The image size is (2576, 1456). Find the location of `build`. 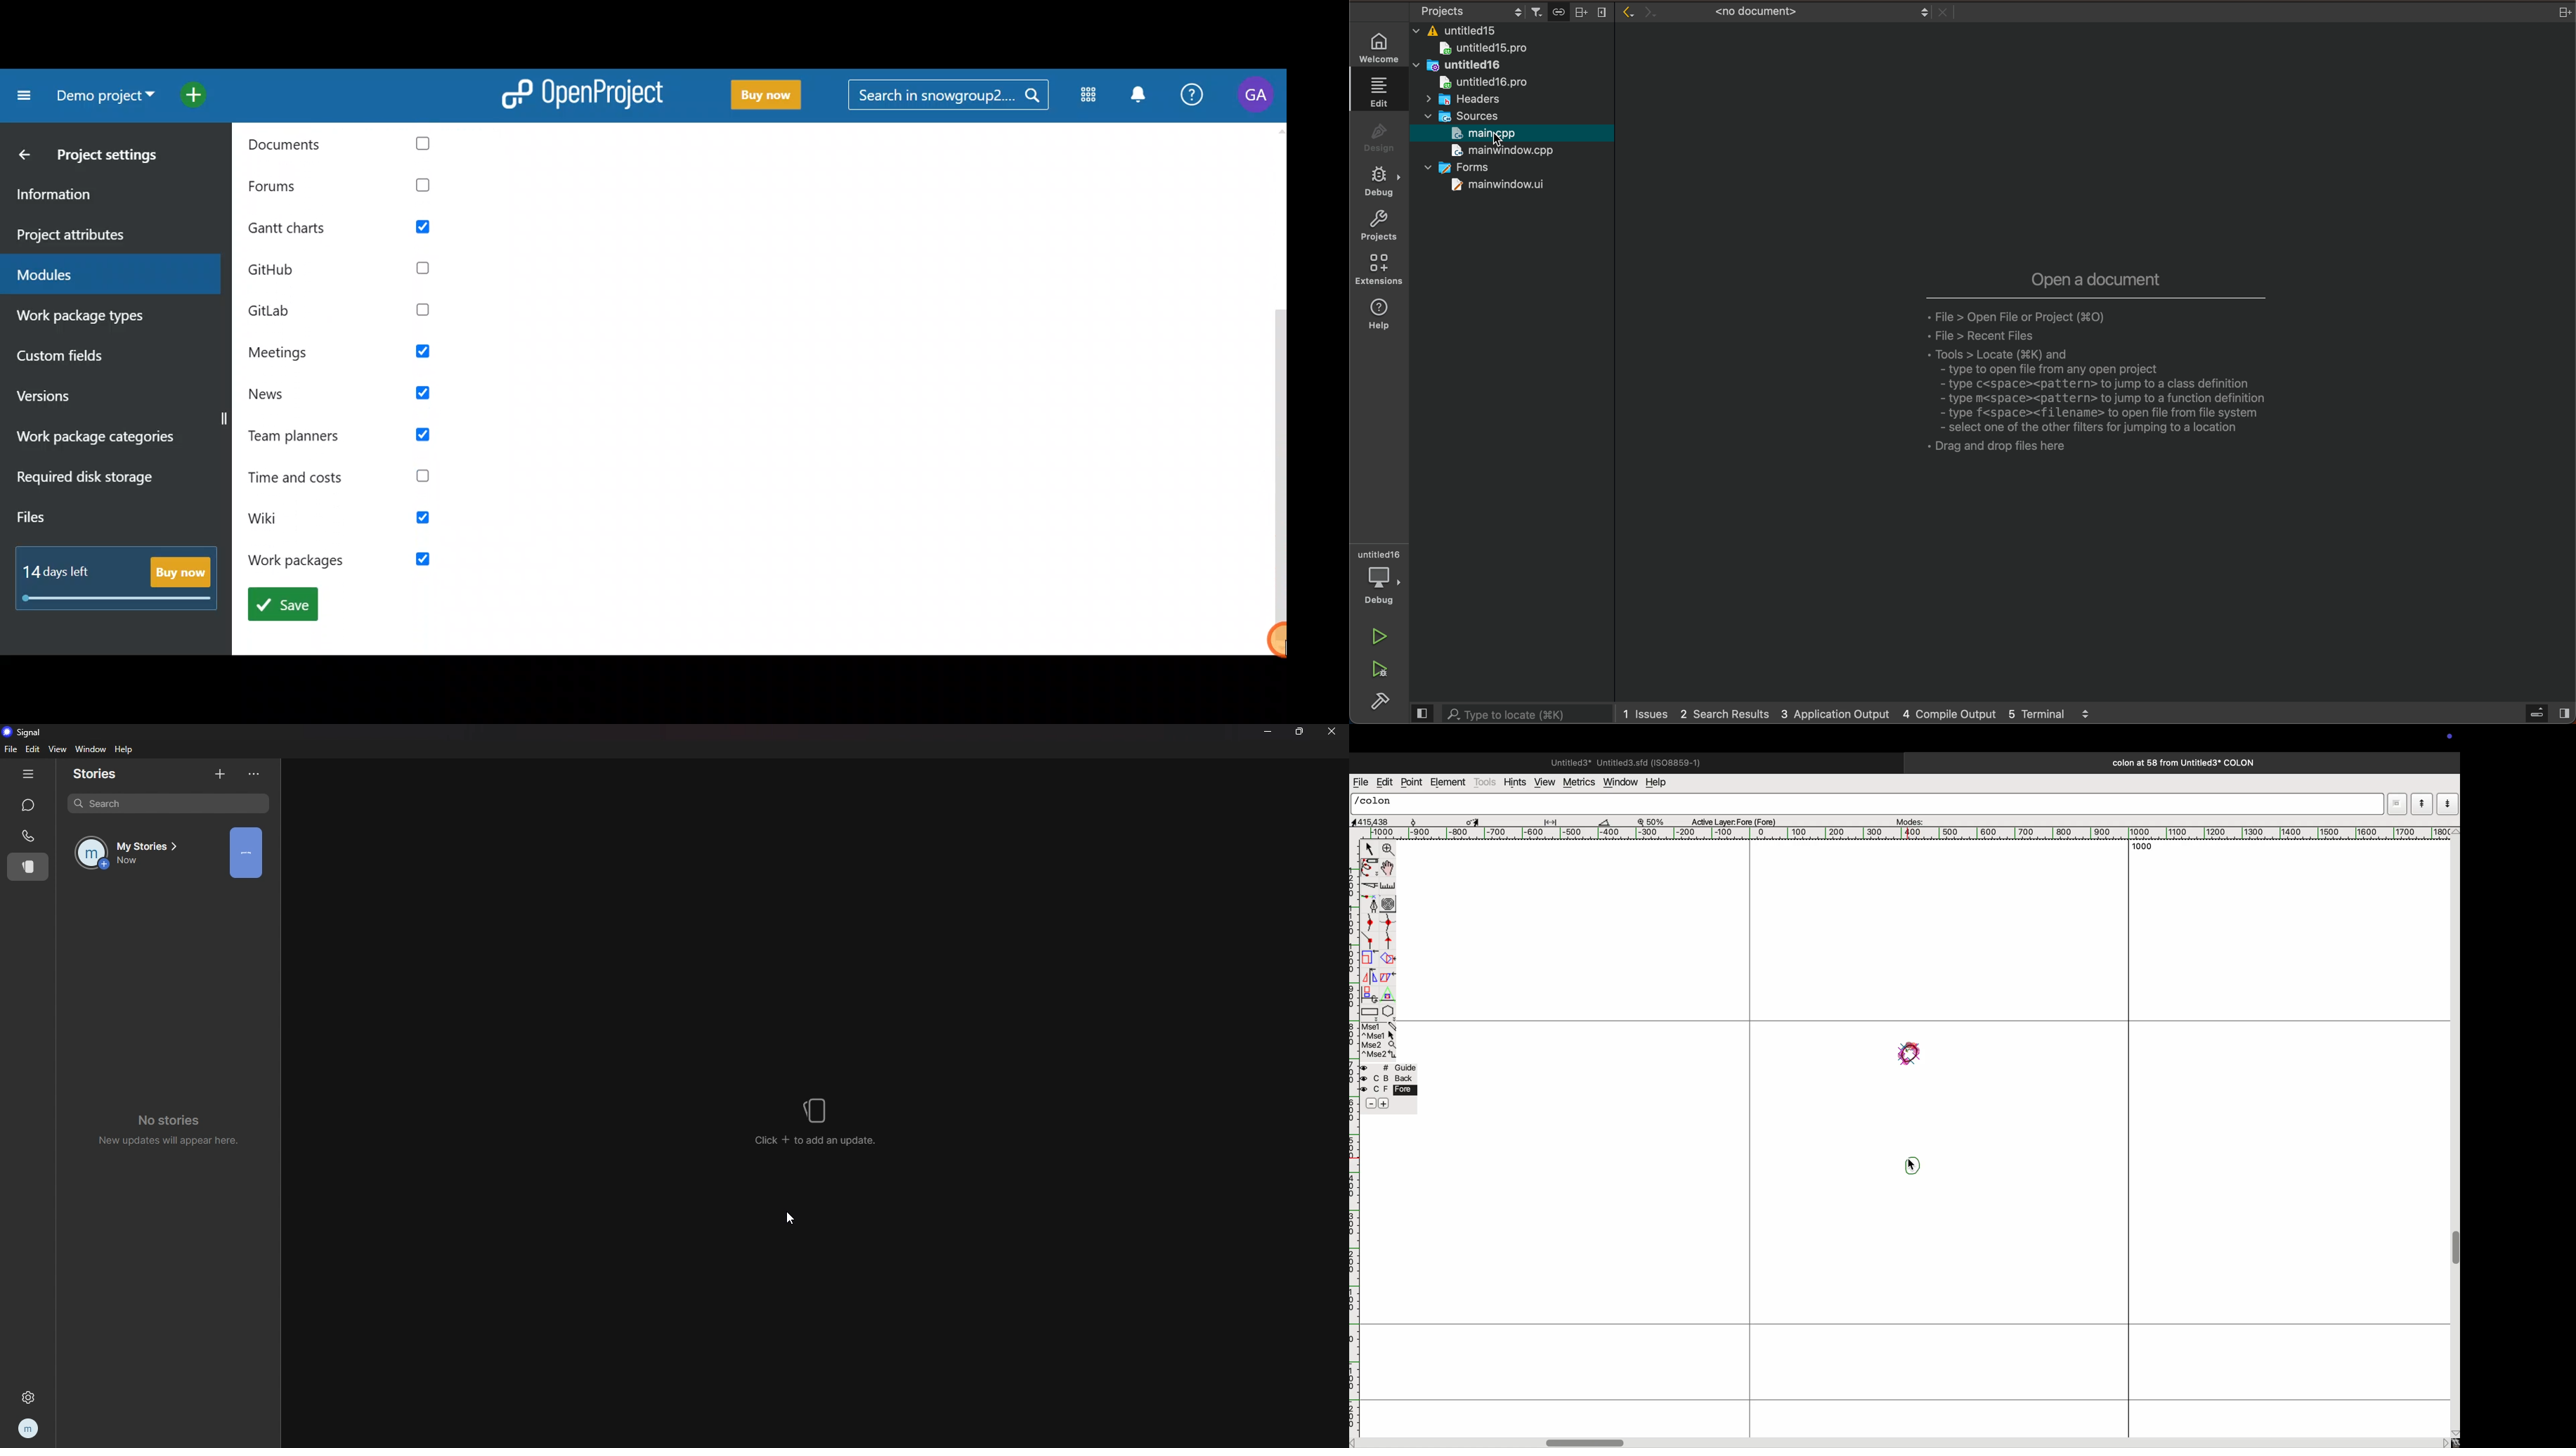

build is located at coordinates (1374, 701).